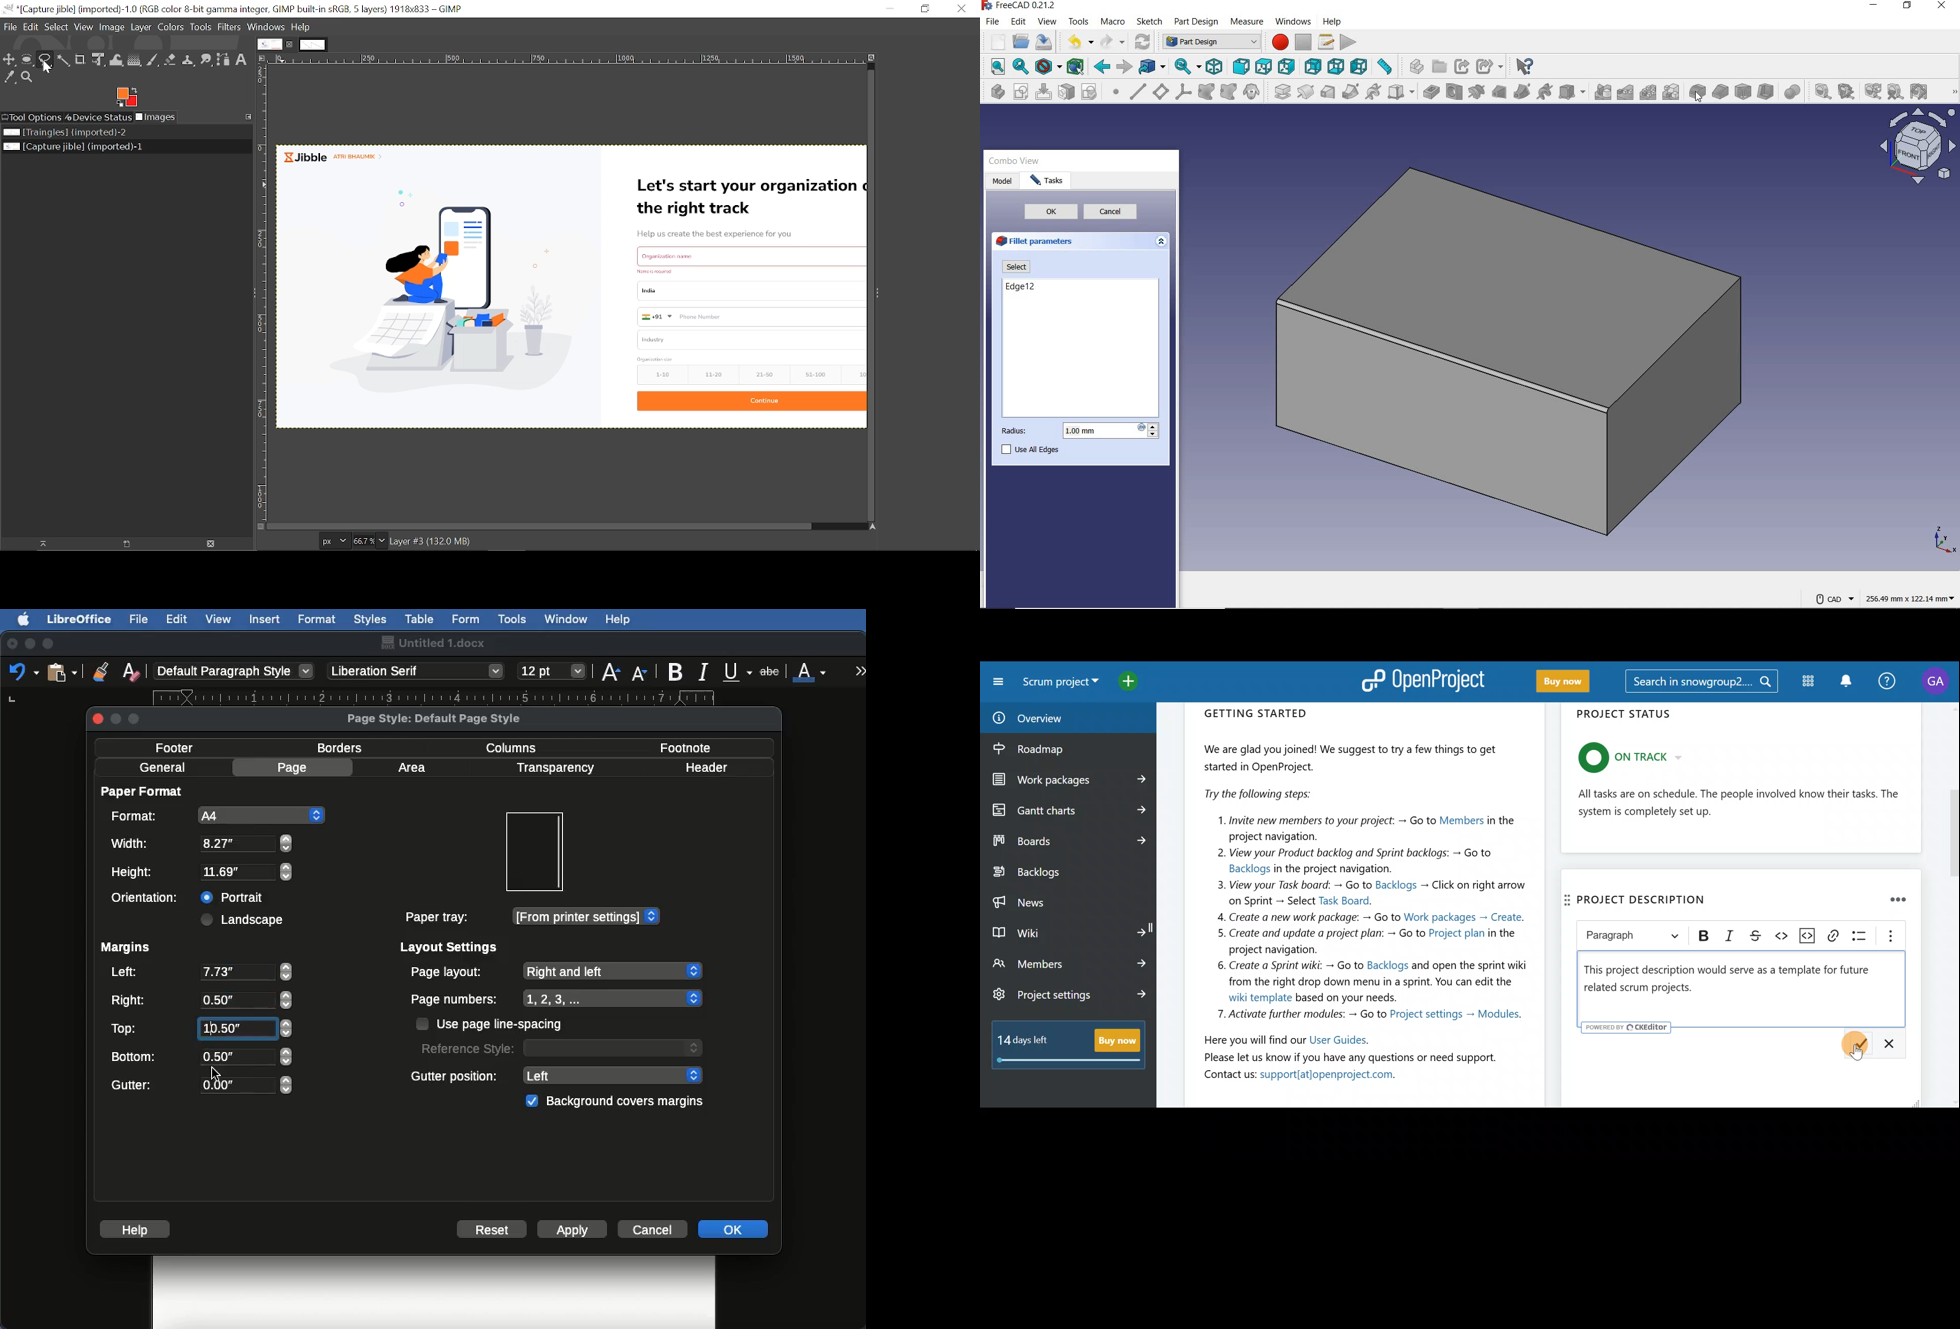  What do you see at coordinates (1386, 67) in the screenshot?
I see `measure distance` at bounding box center [1386, 67].